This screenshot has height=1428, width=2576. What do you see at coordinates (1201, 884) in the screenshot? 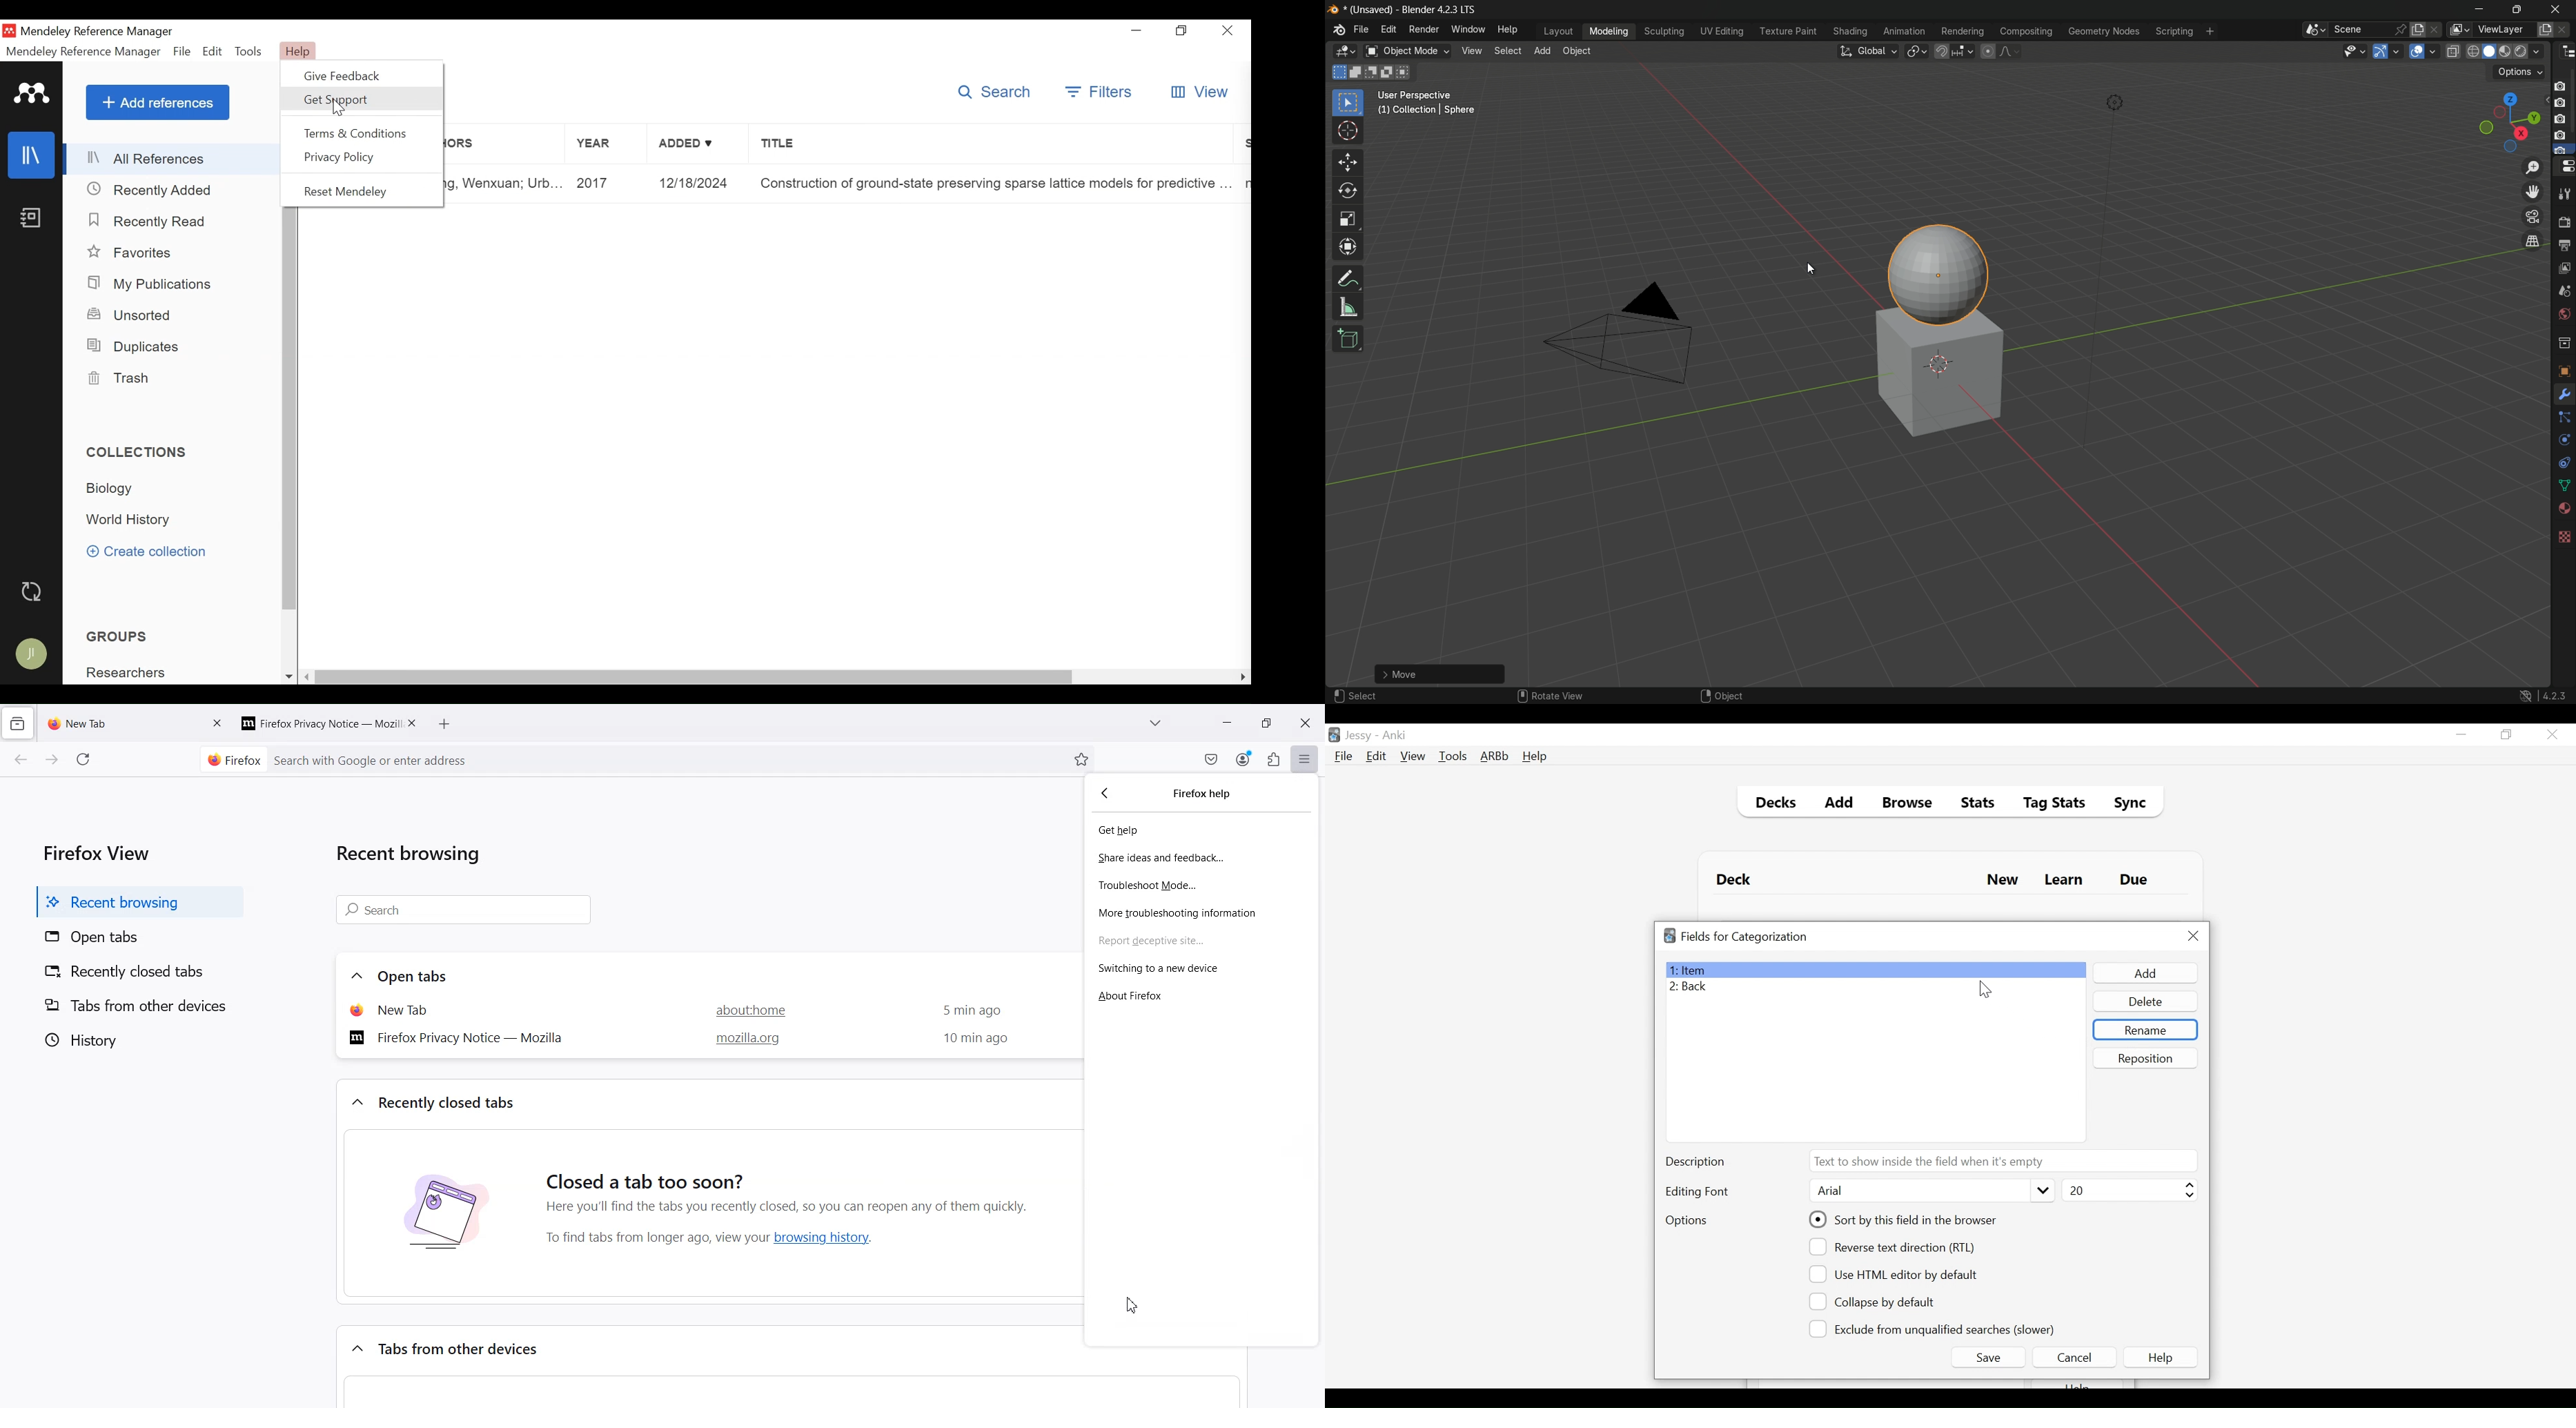
I see `Troubleshoot Mode` at bounding box center [1201, 884].